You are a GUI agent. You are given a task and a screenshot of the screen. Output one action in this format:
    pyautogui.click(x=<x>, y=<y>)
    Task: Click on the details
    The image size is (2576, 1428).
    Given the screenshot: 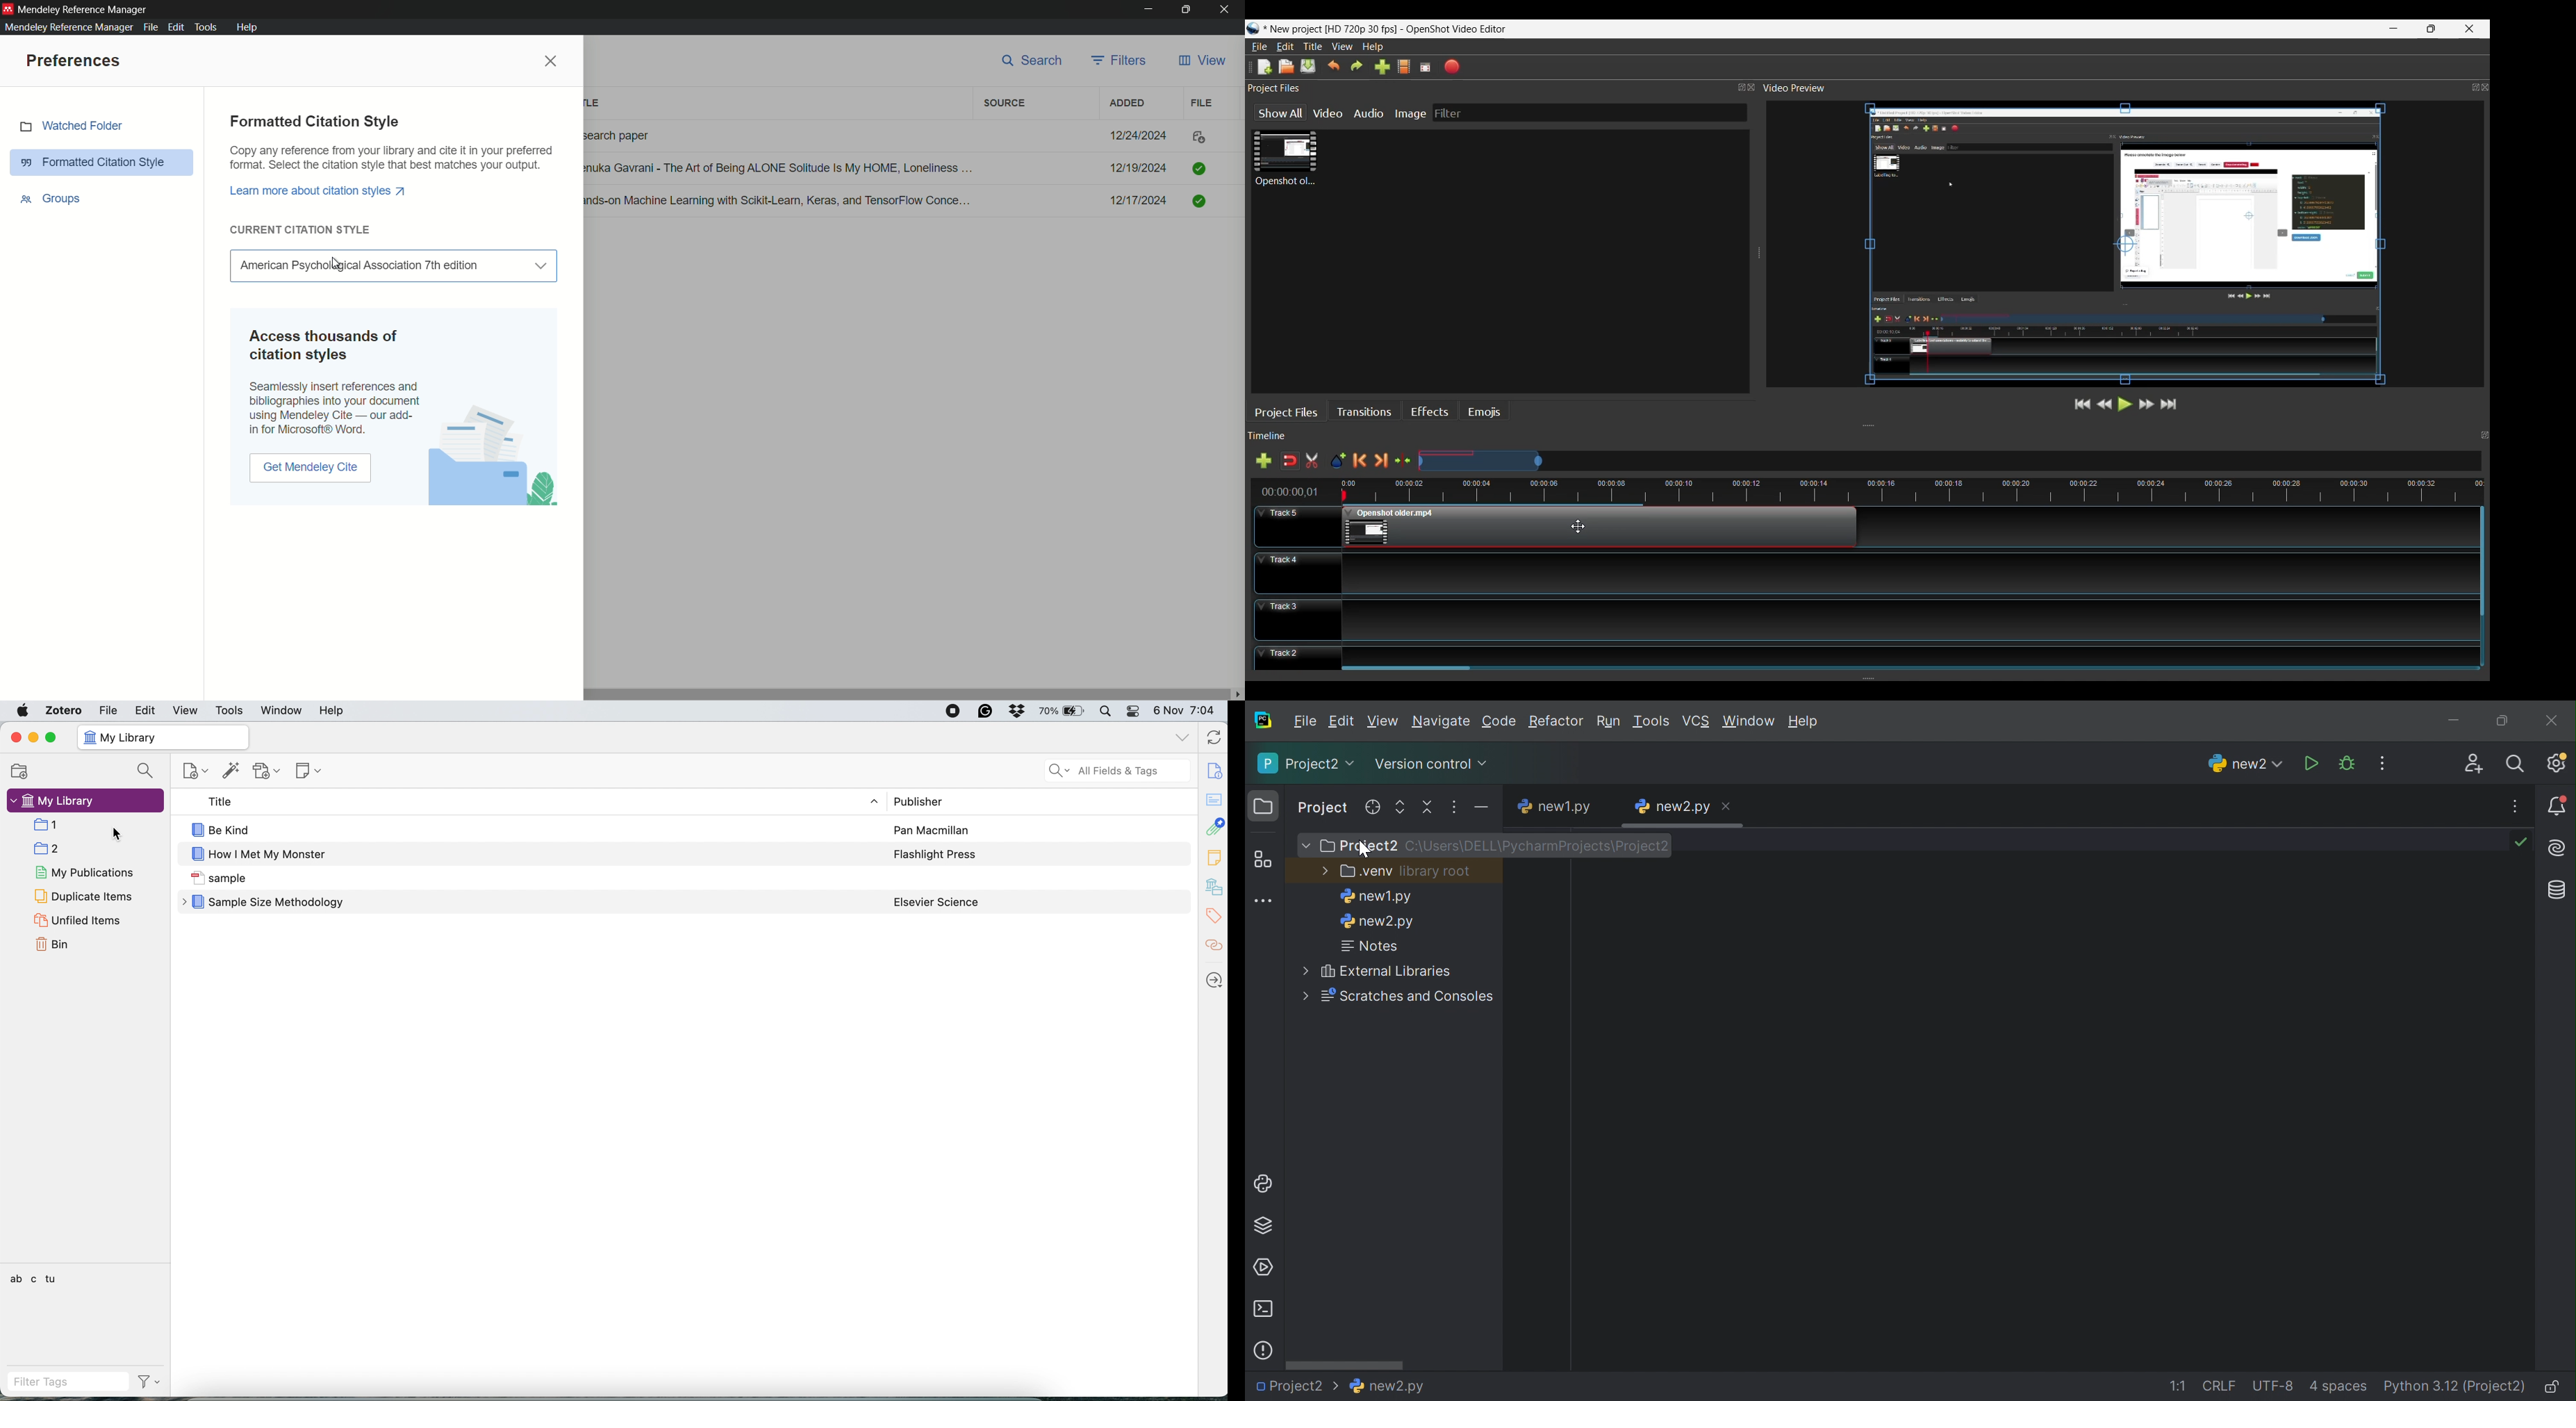 What is the action you would take?
    pyautogui.click(x=903, y=136)
    